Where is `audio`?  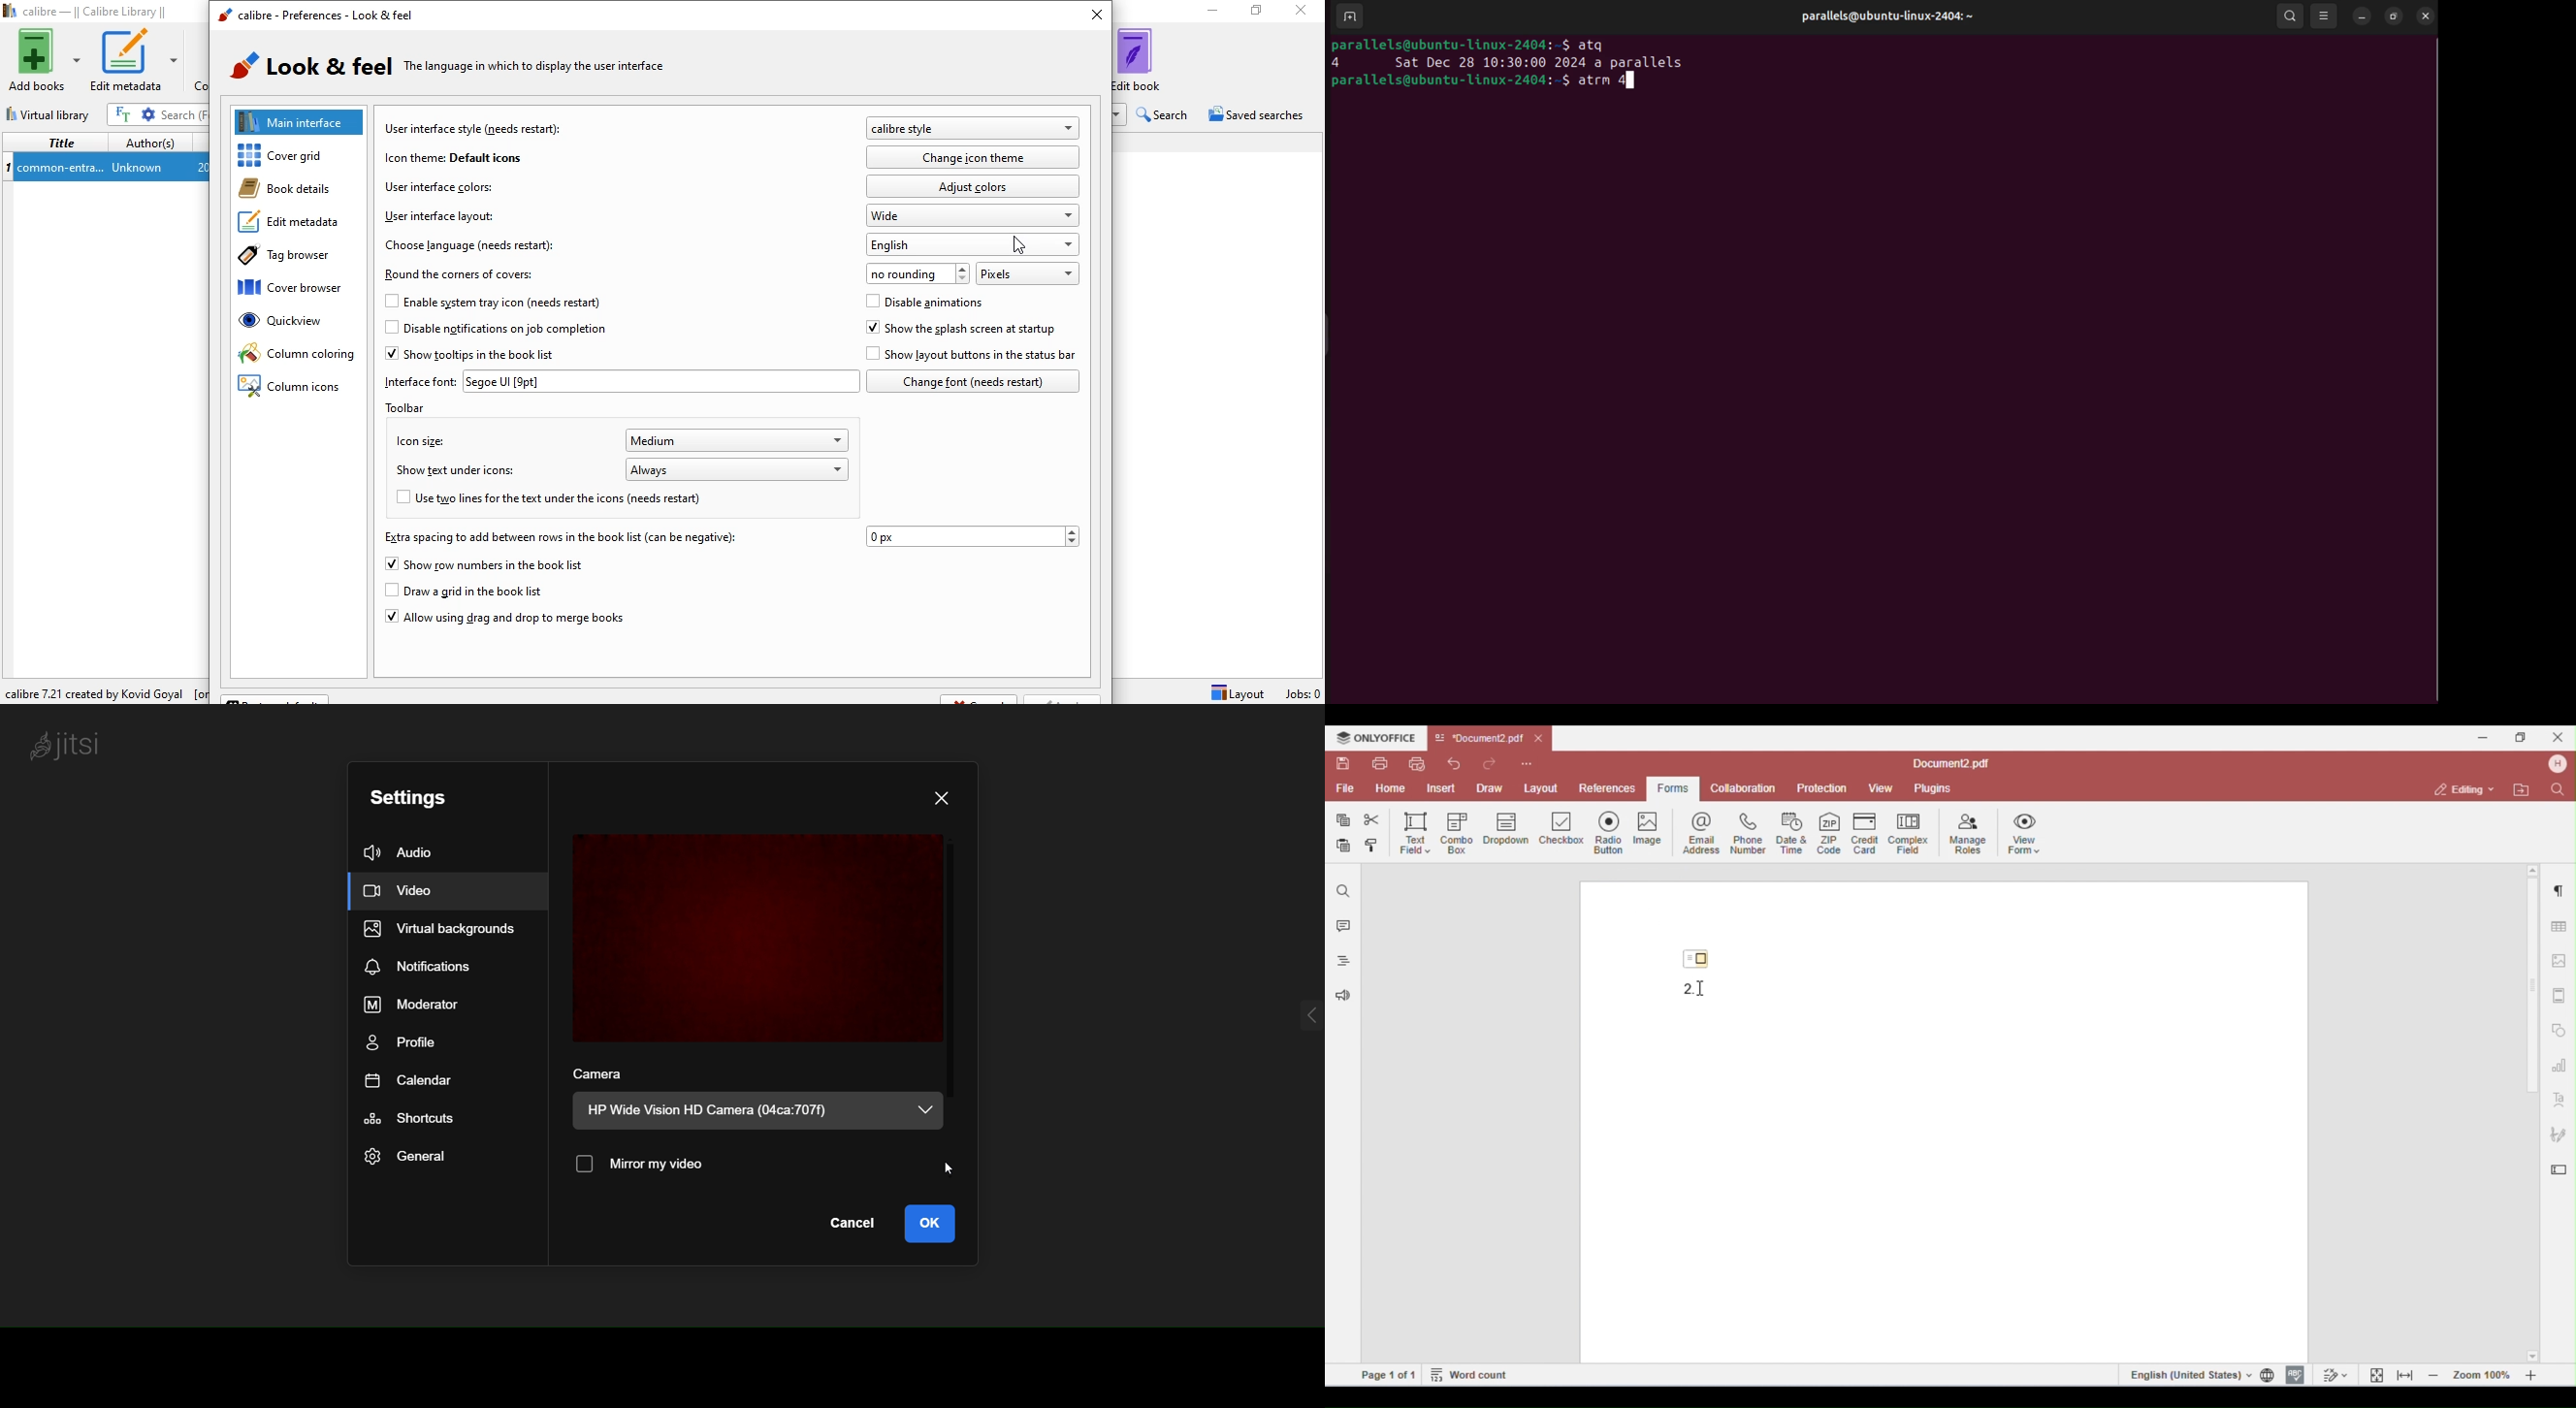 audio is located at coordinates (424, 854).